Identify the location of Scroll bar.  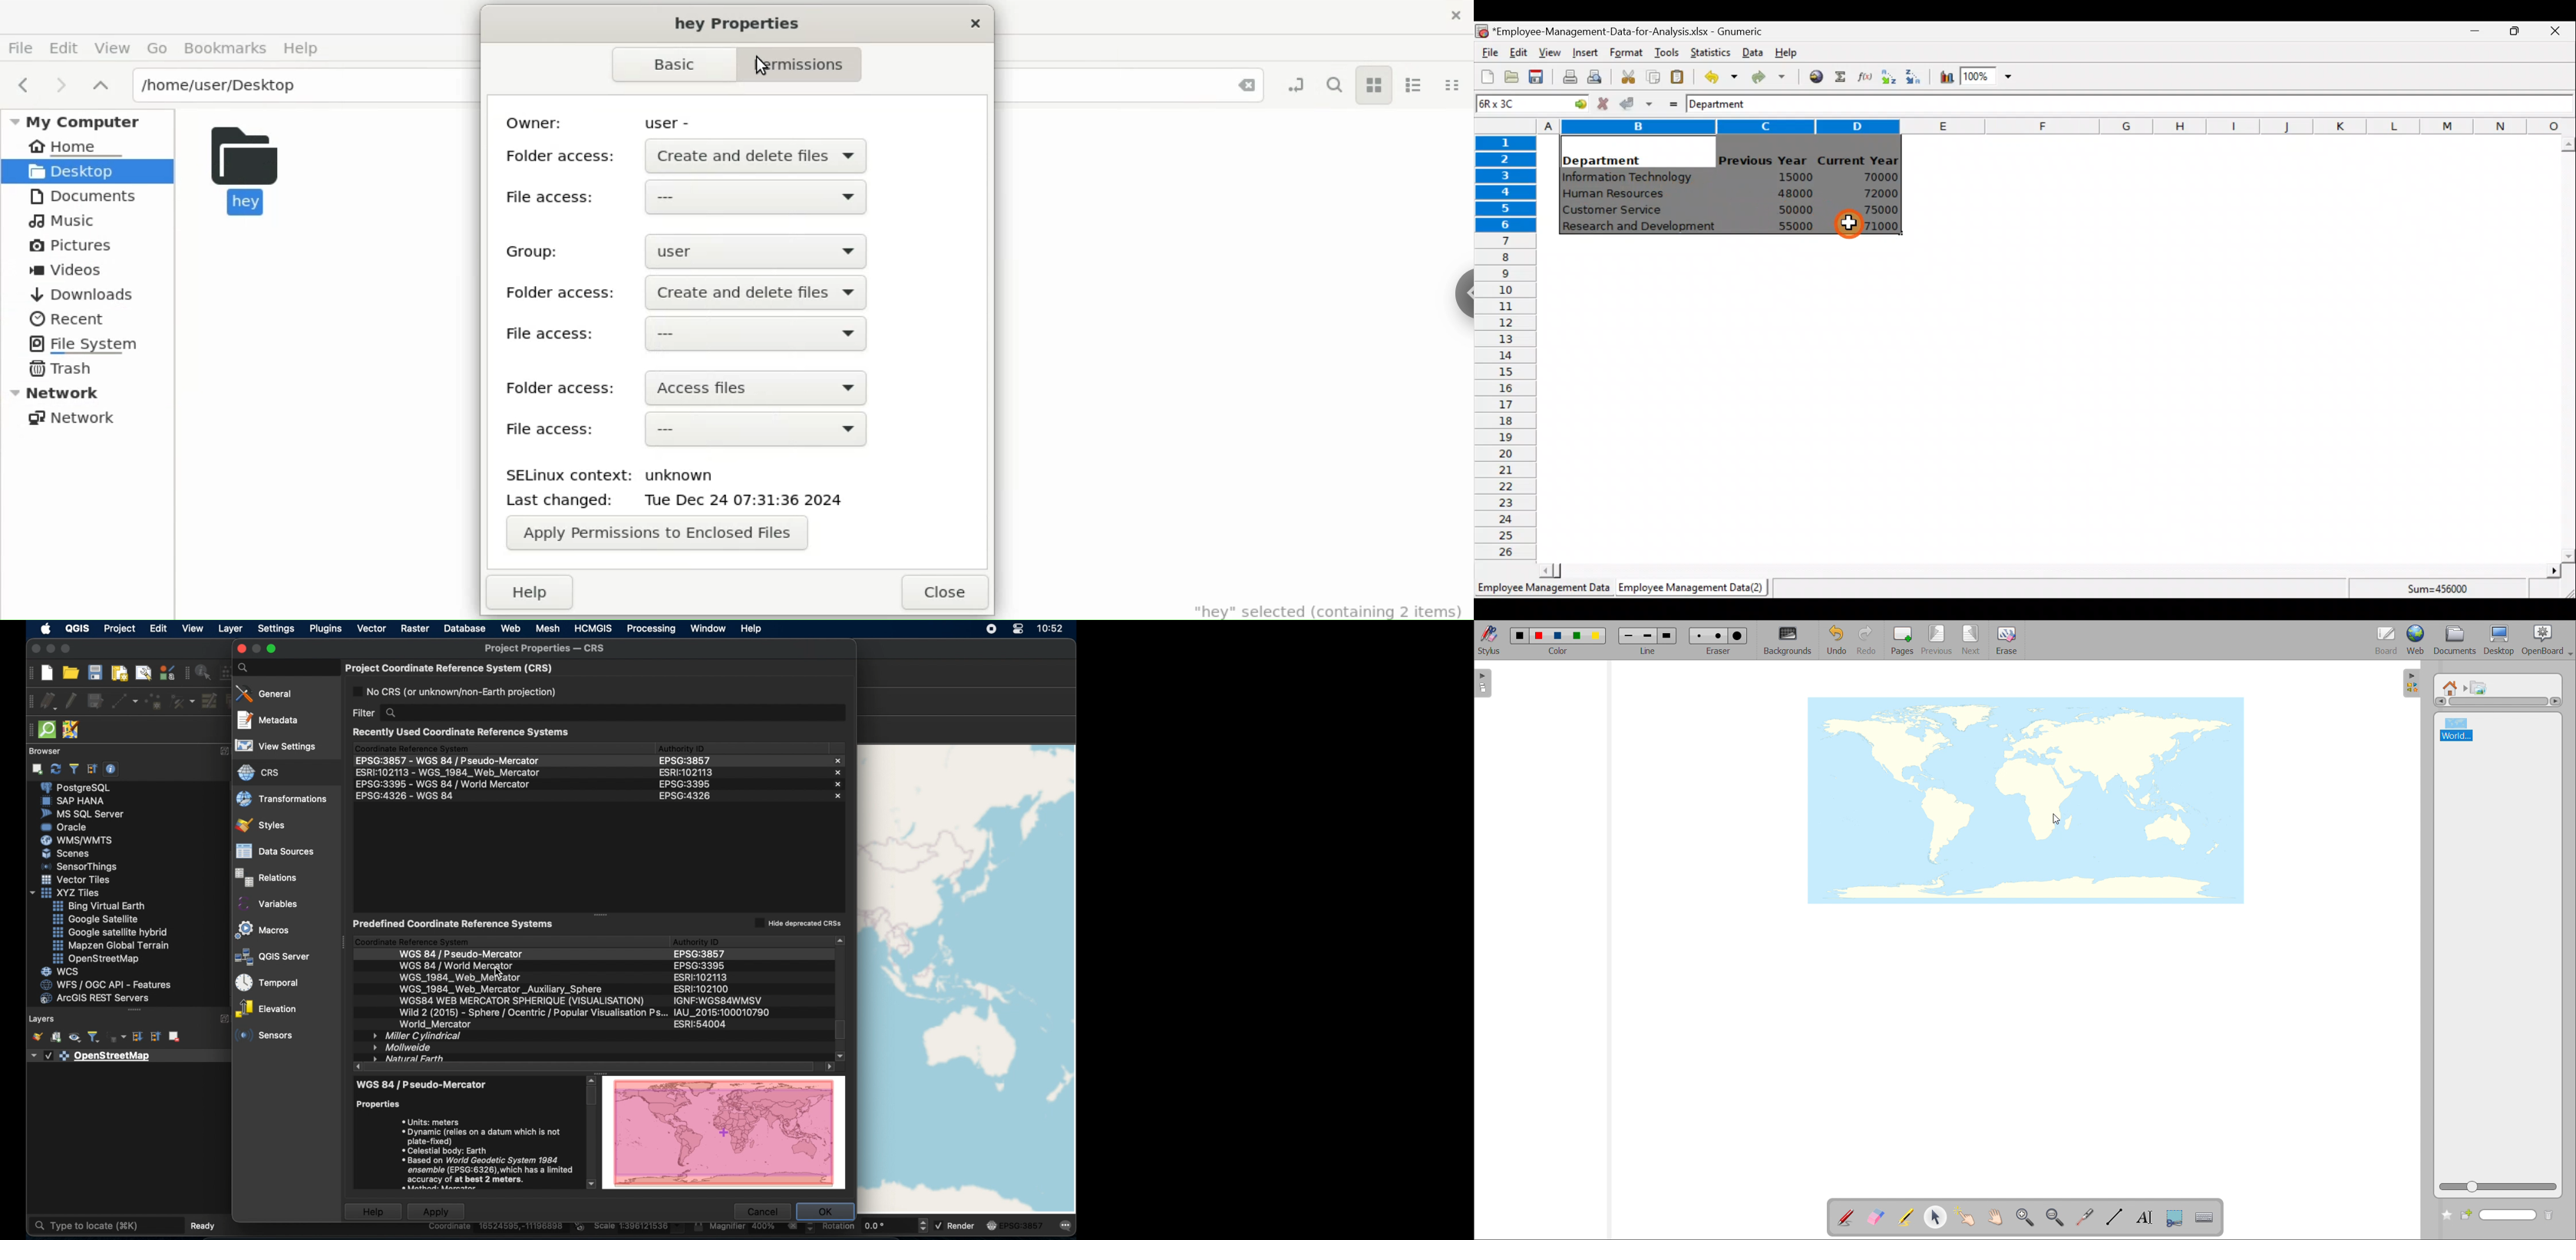
(2048, 571).